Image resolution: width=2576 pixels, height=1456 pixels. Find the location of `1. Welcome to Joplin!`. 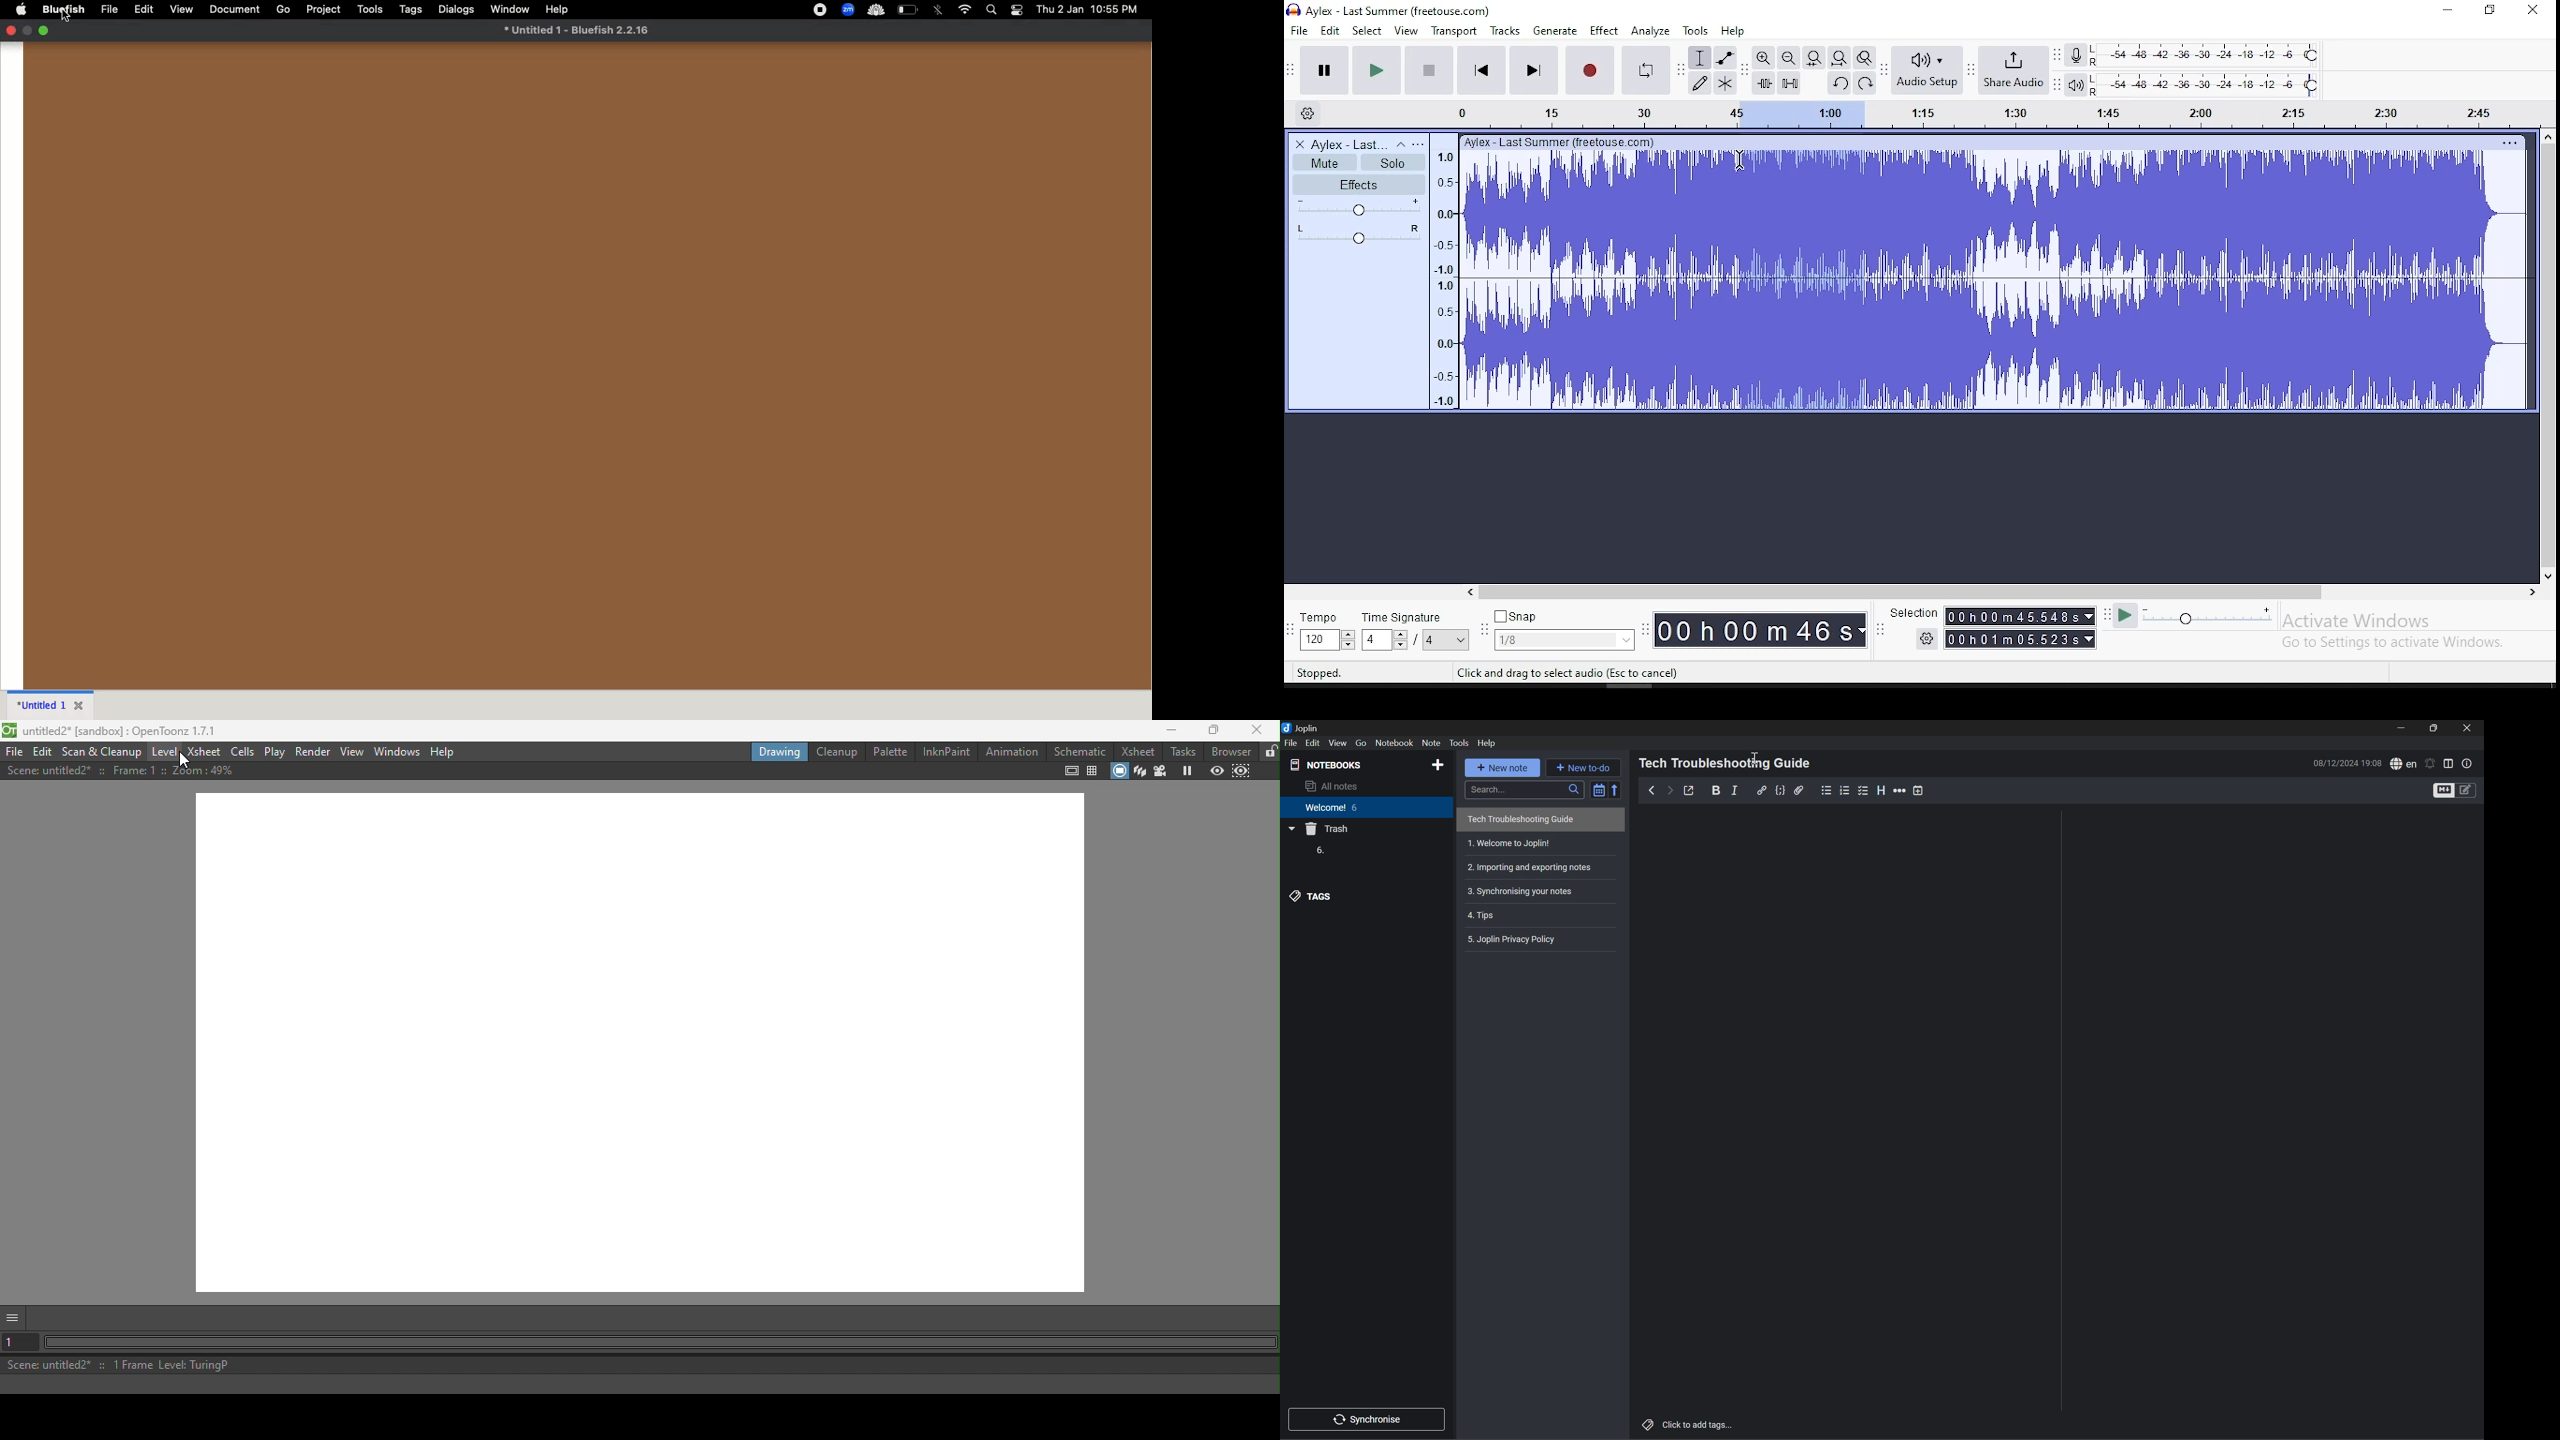

1. Welcome to Joplin! is located at coordinates (1509, 843).